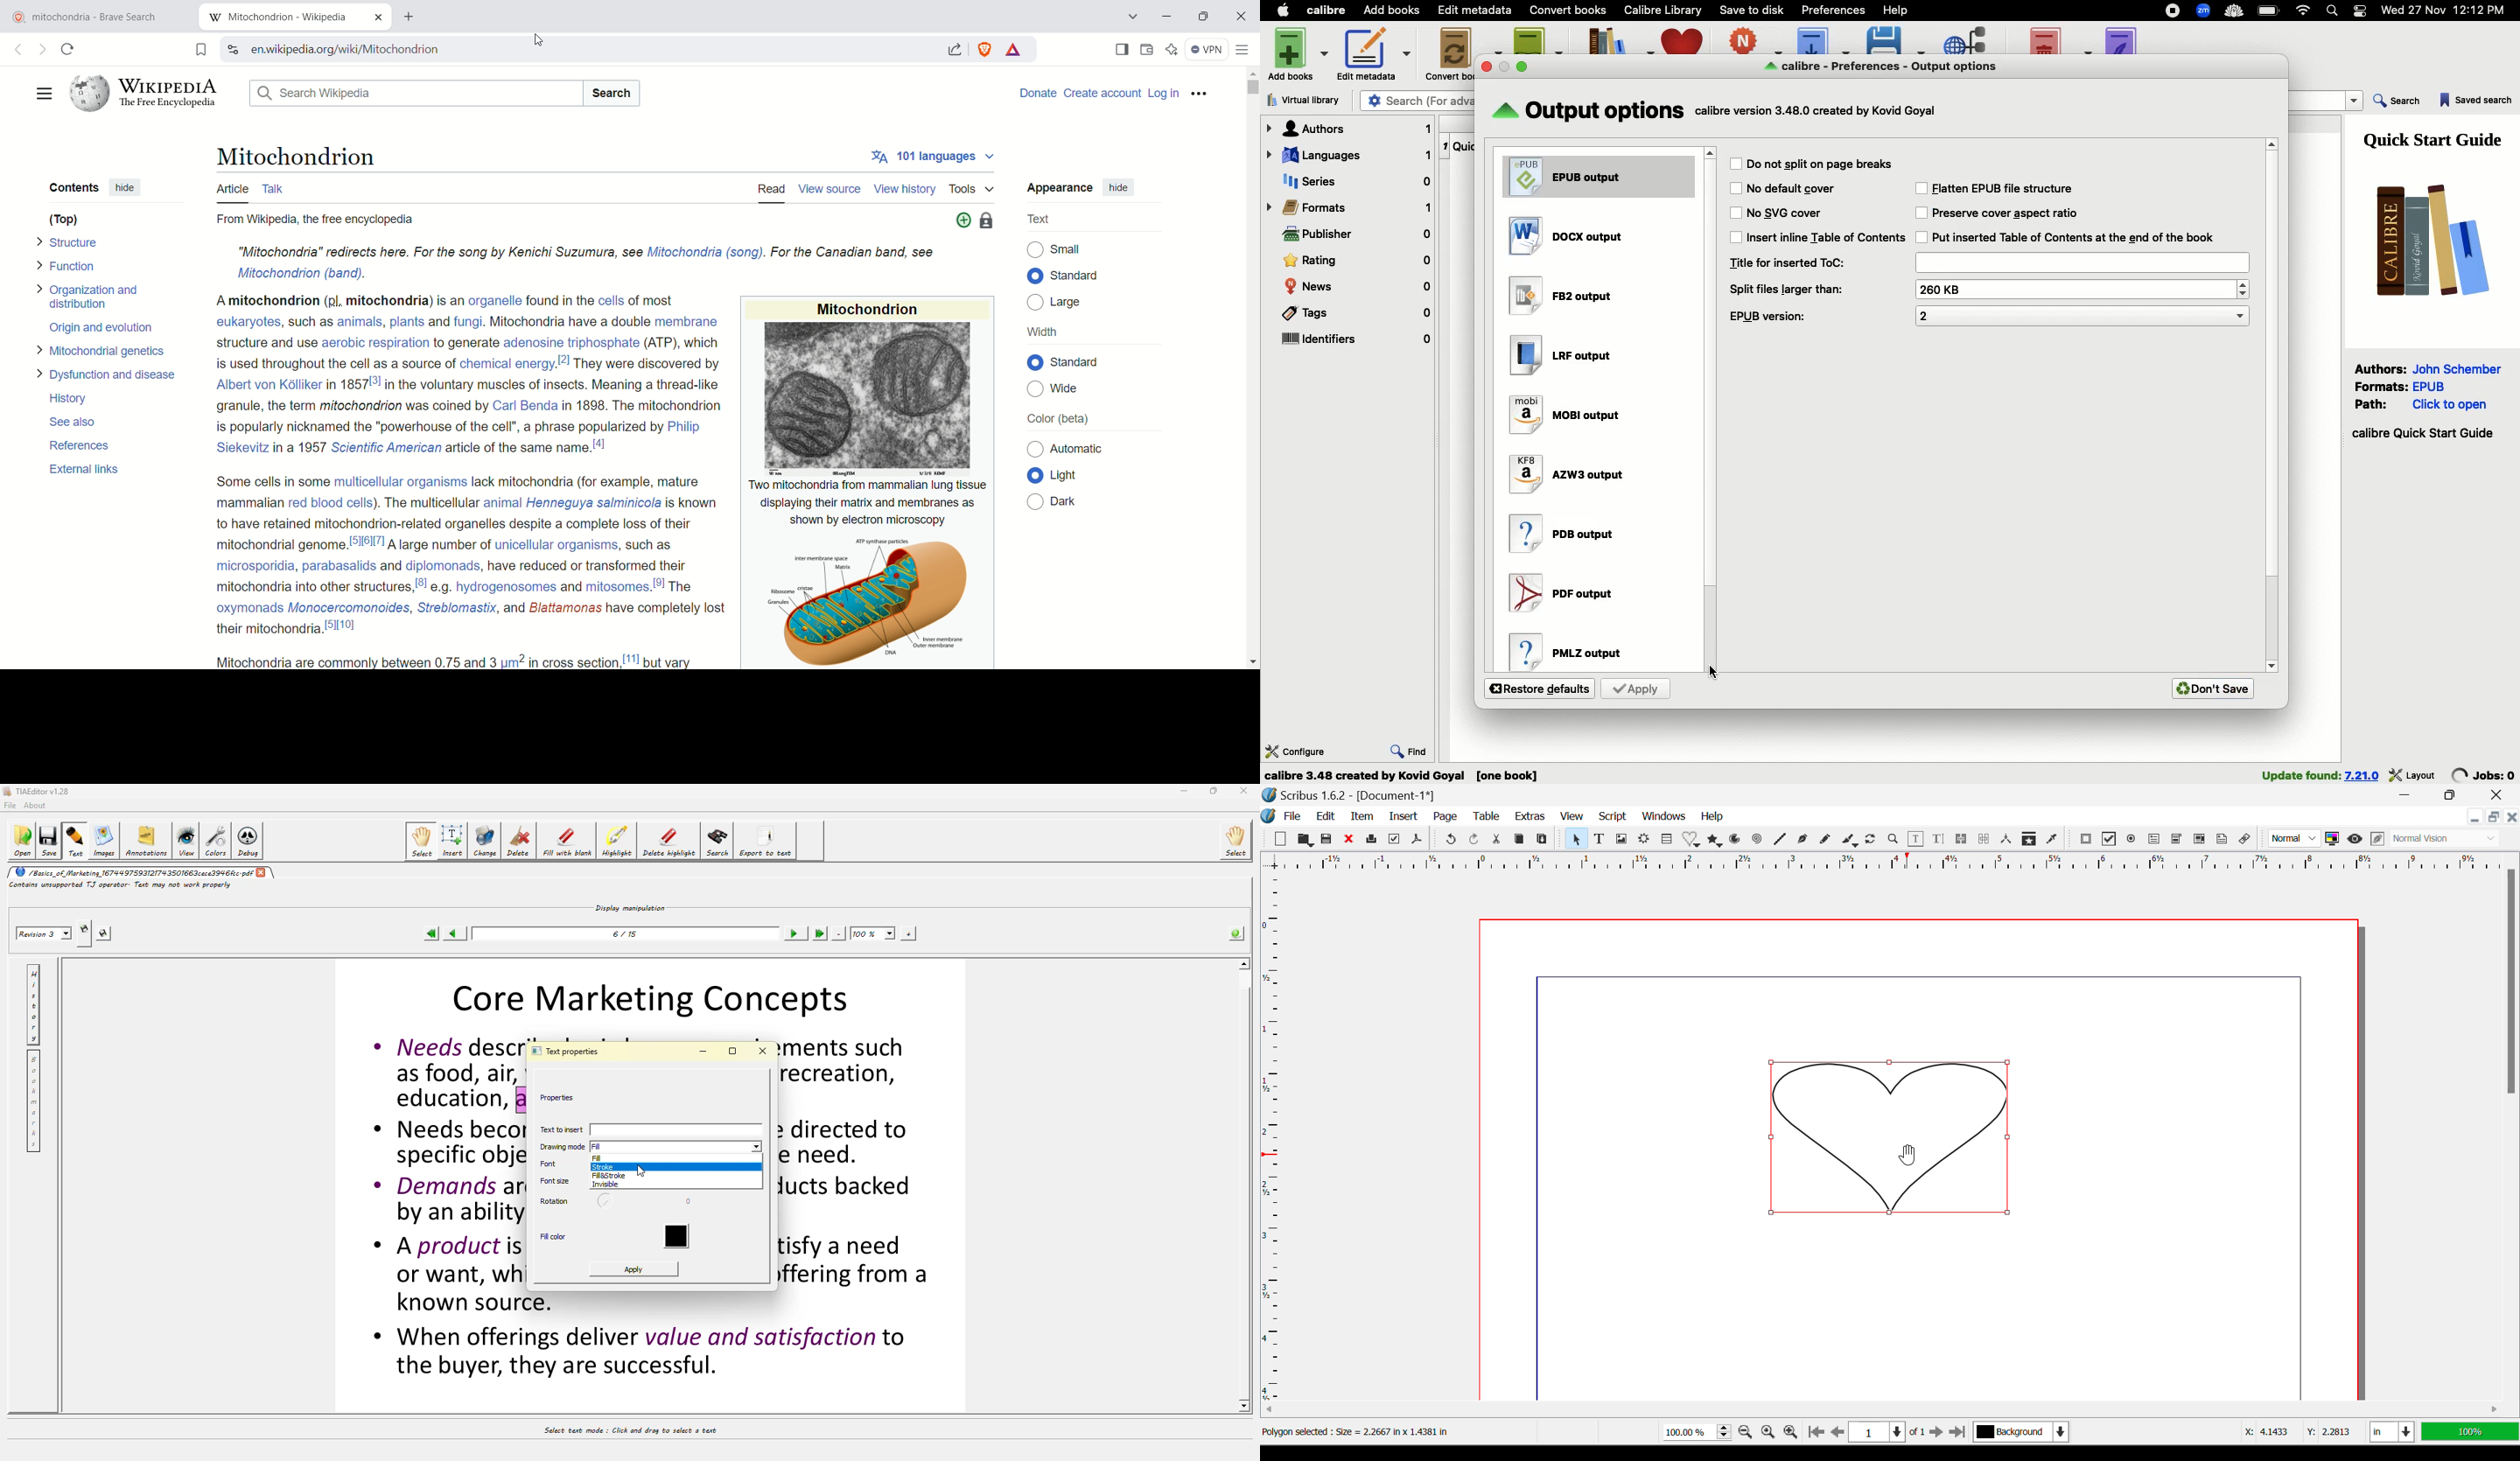 The image size is (2520, 1484). Describe the element at coordinates (1887, 1138) in the screenshot. I see `Heart Shape` at that location.